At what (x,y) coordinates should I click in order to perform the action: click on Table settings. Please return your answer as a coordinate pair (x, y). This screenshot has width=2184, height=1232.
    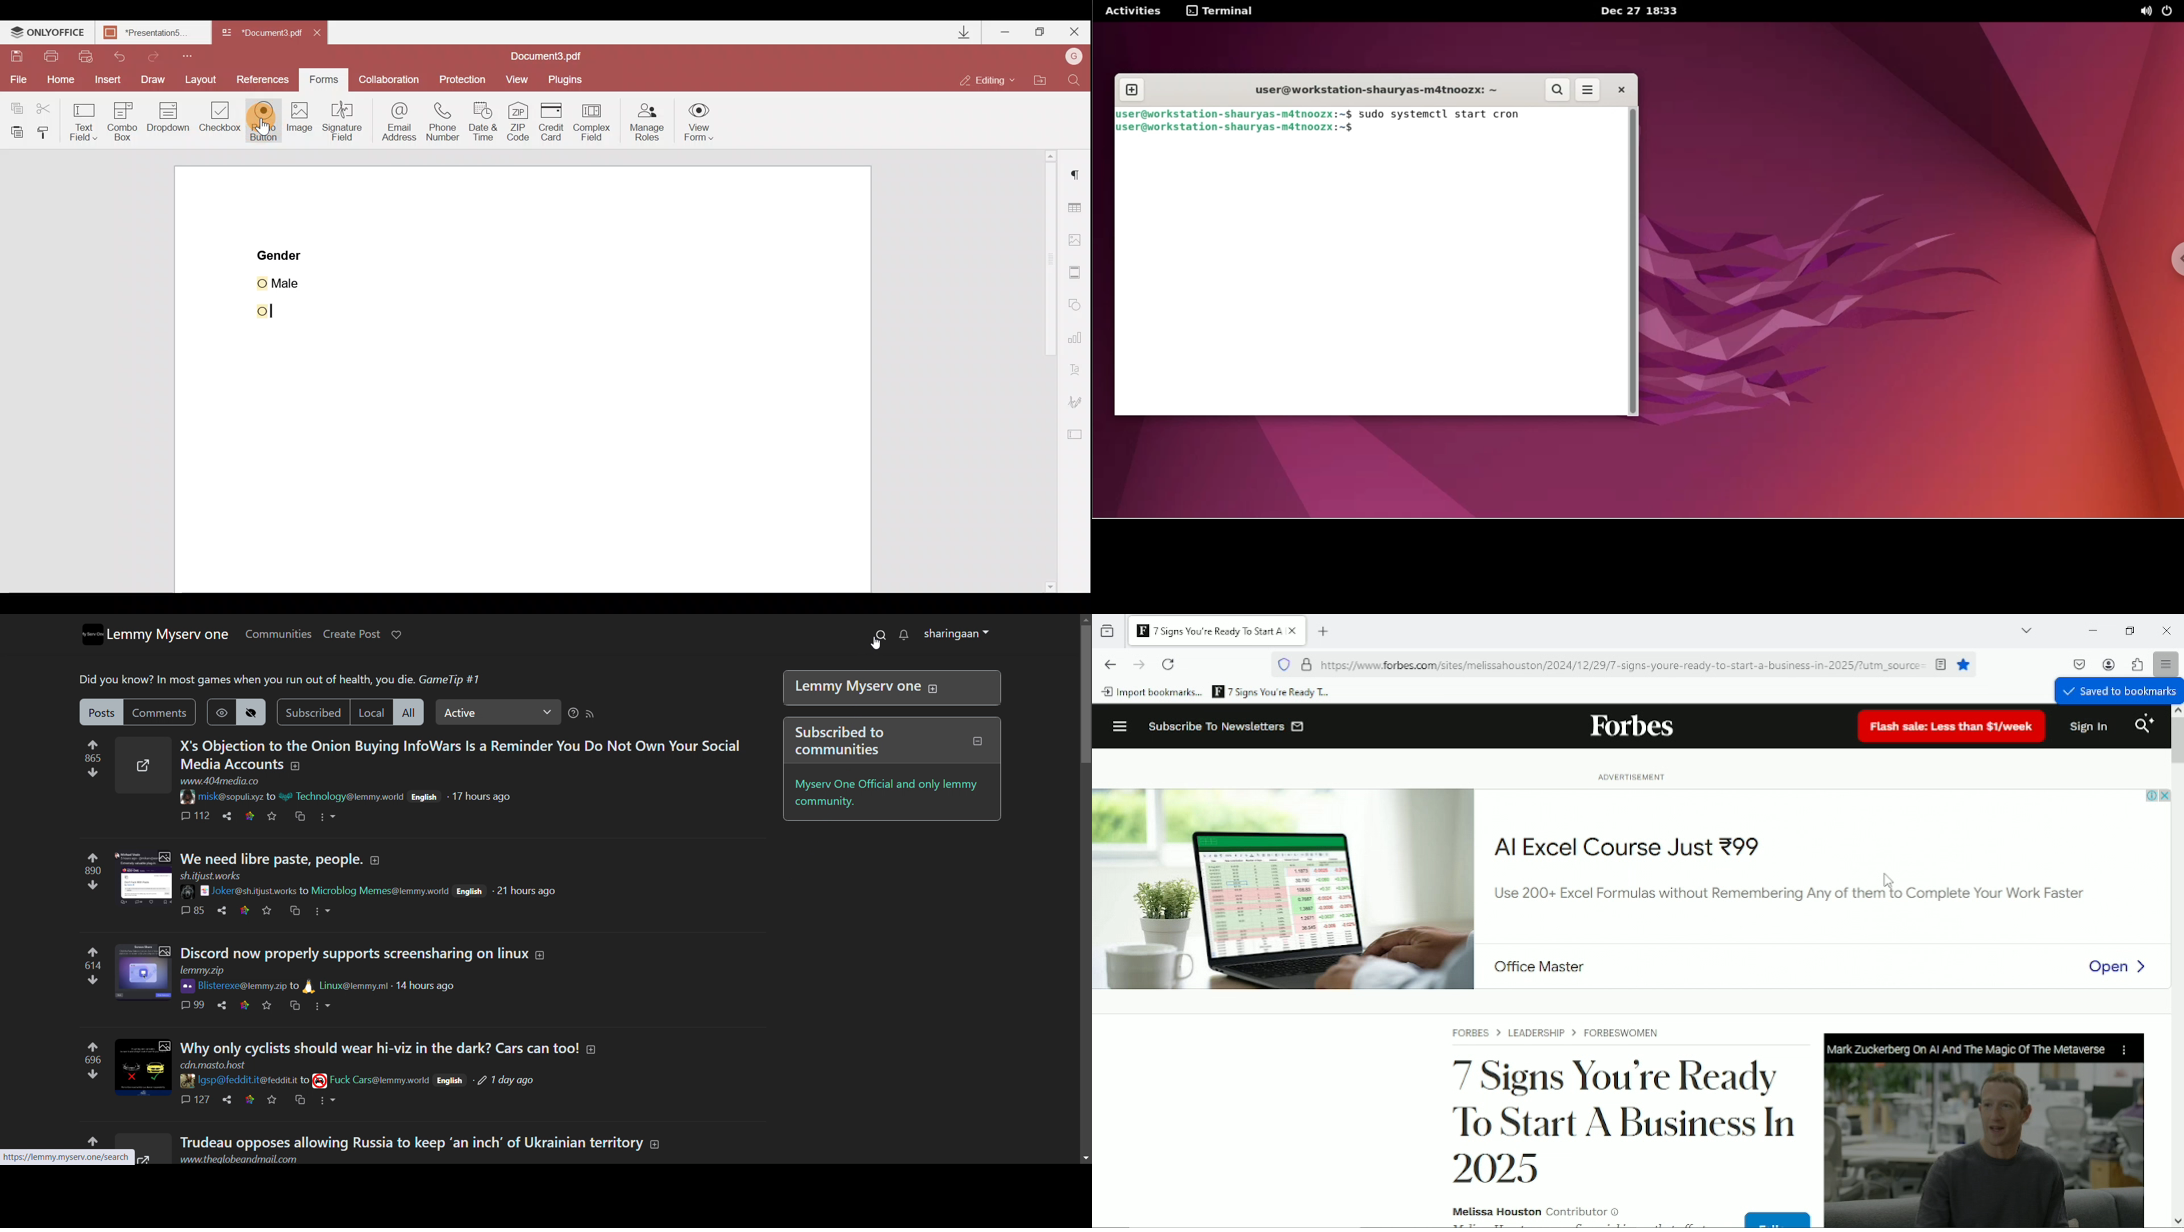
    Looking at the image, I should click on (1077, 205).